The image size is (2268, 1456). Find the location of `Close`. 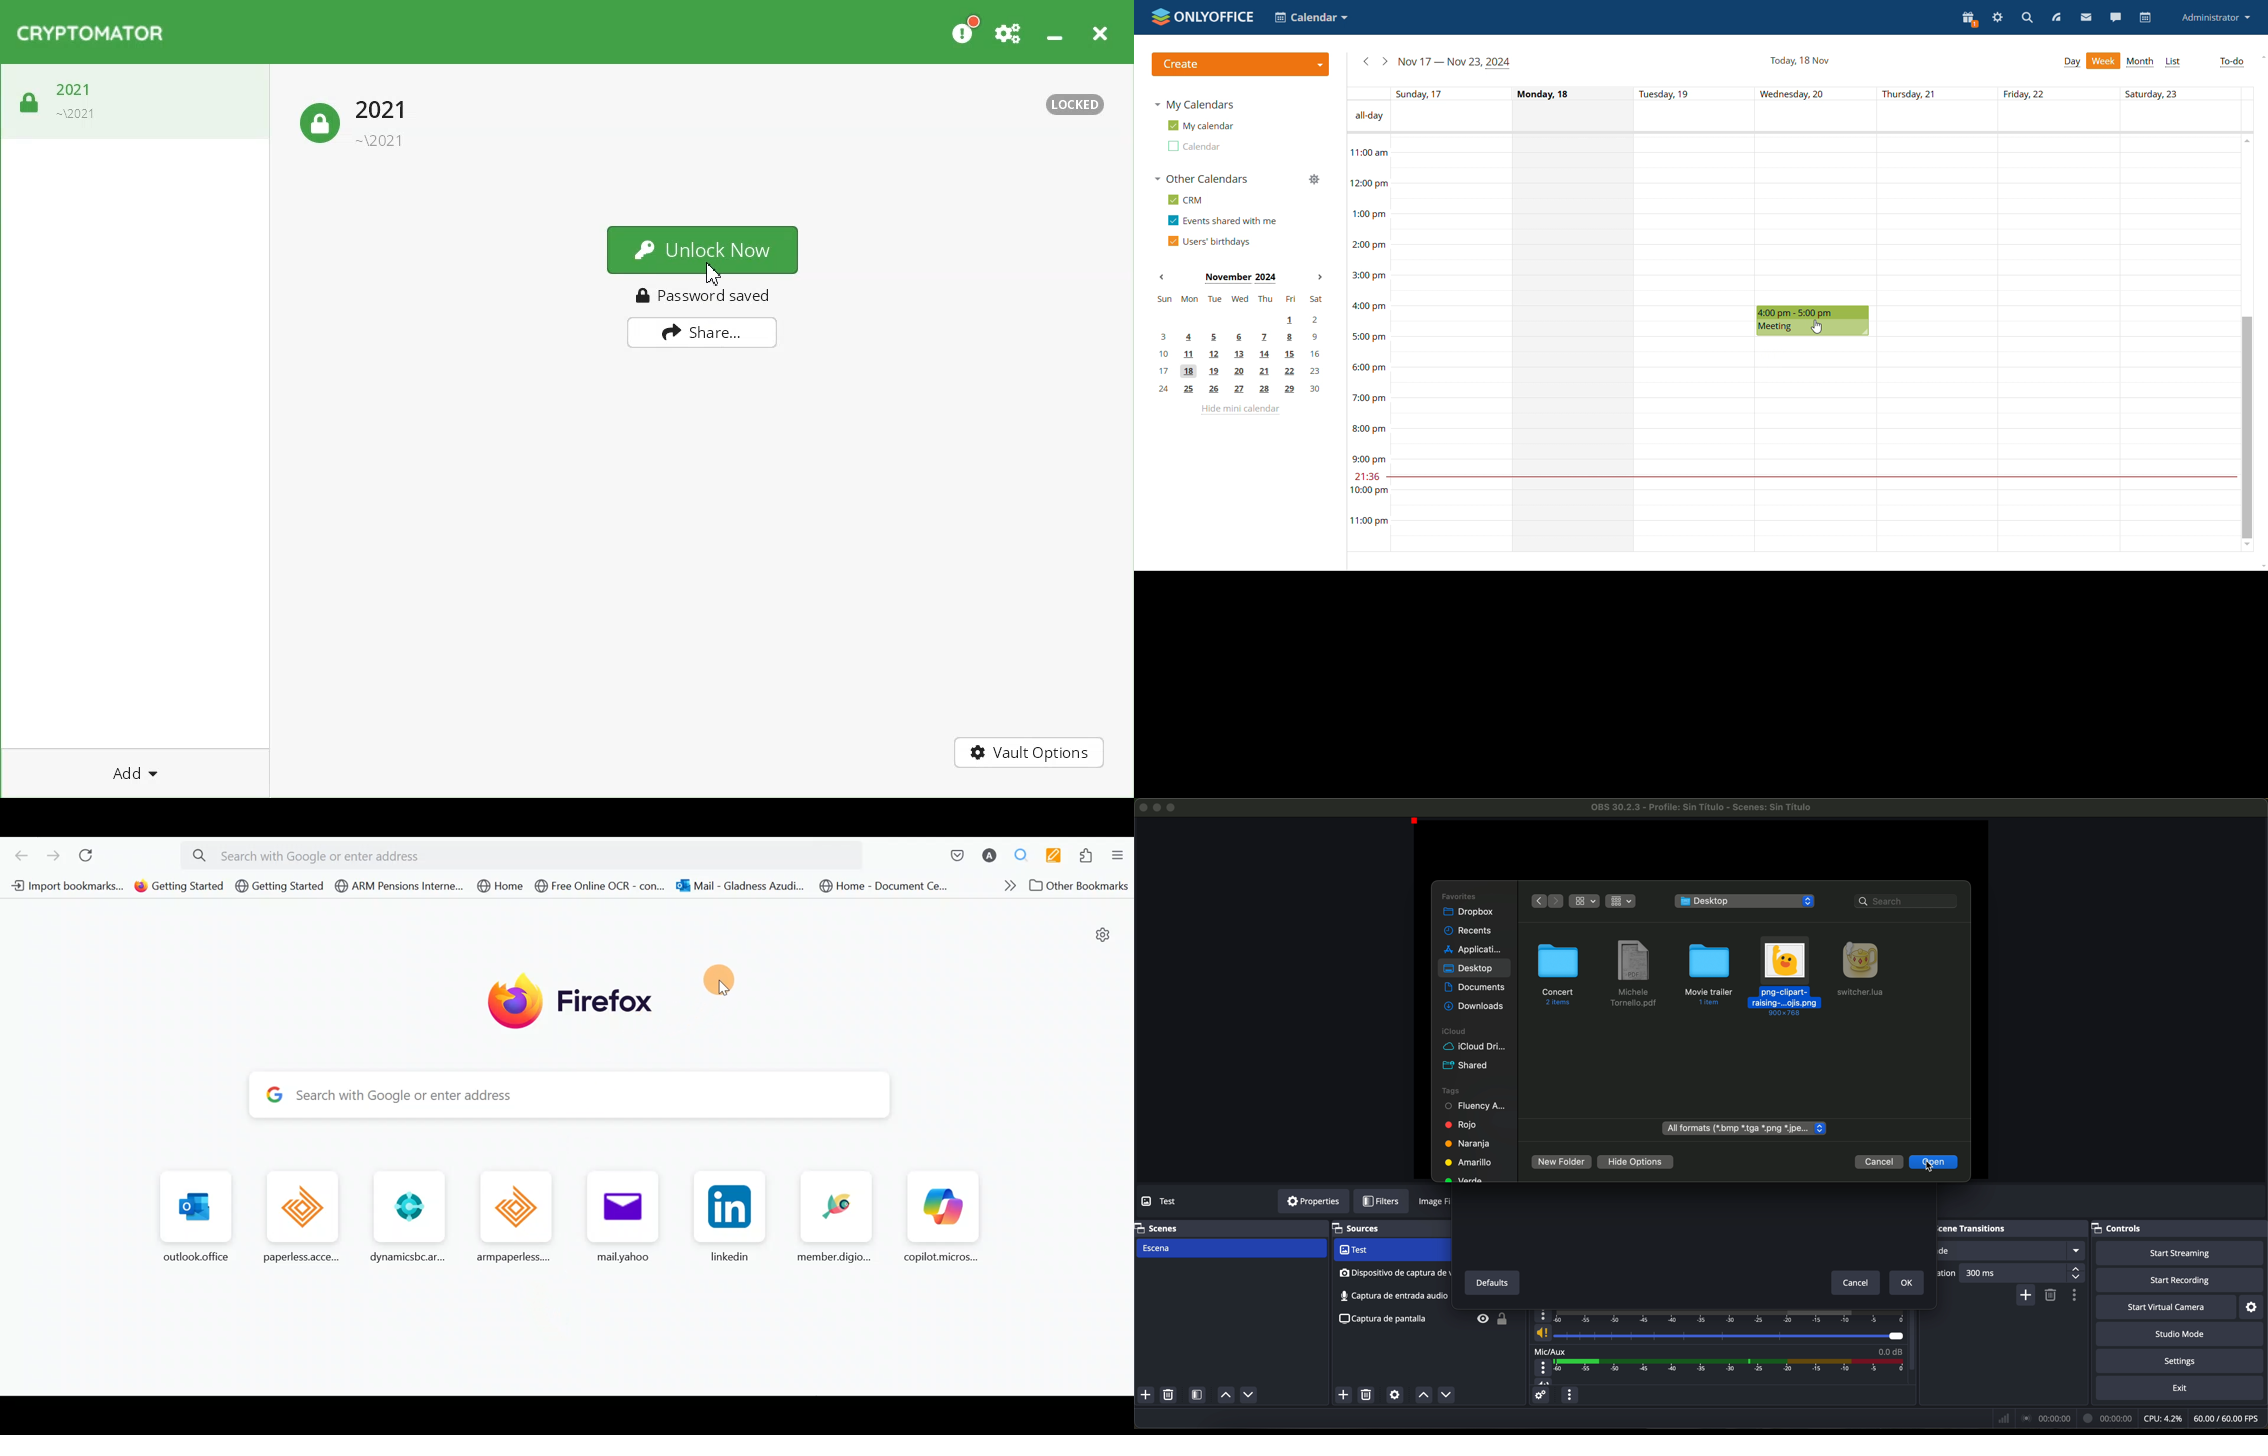

Close is located at coordinates (1099, 32).